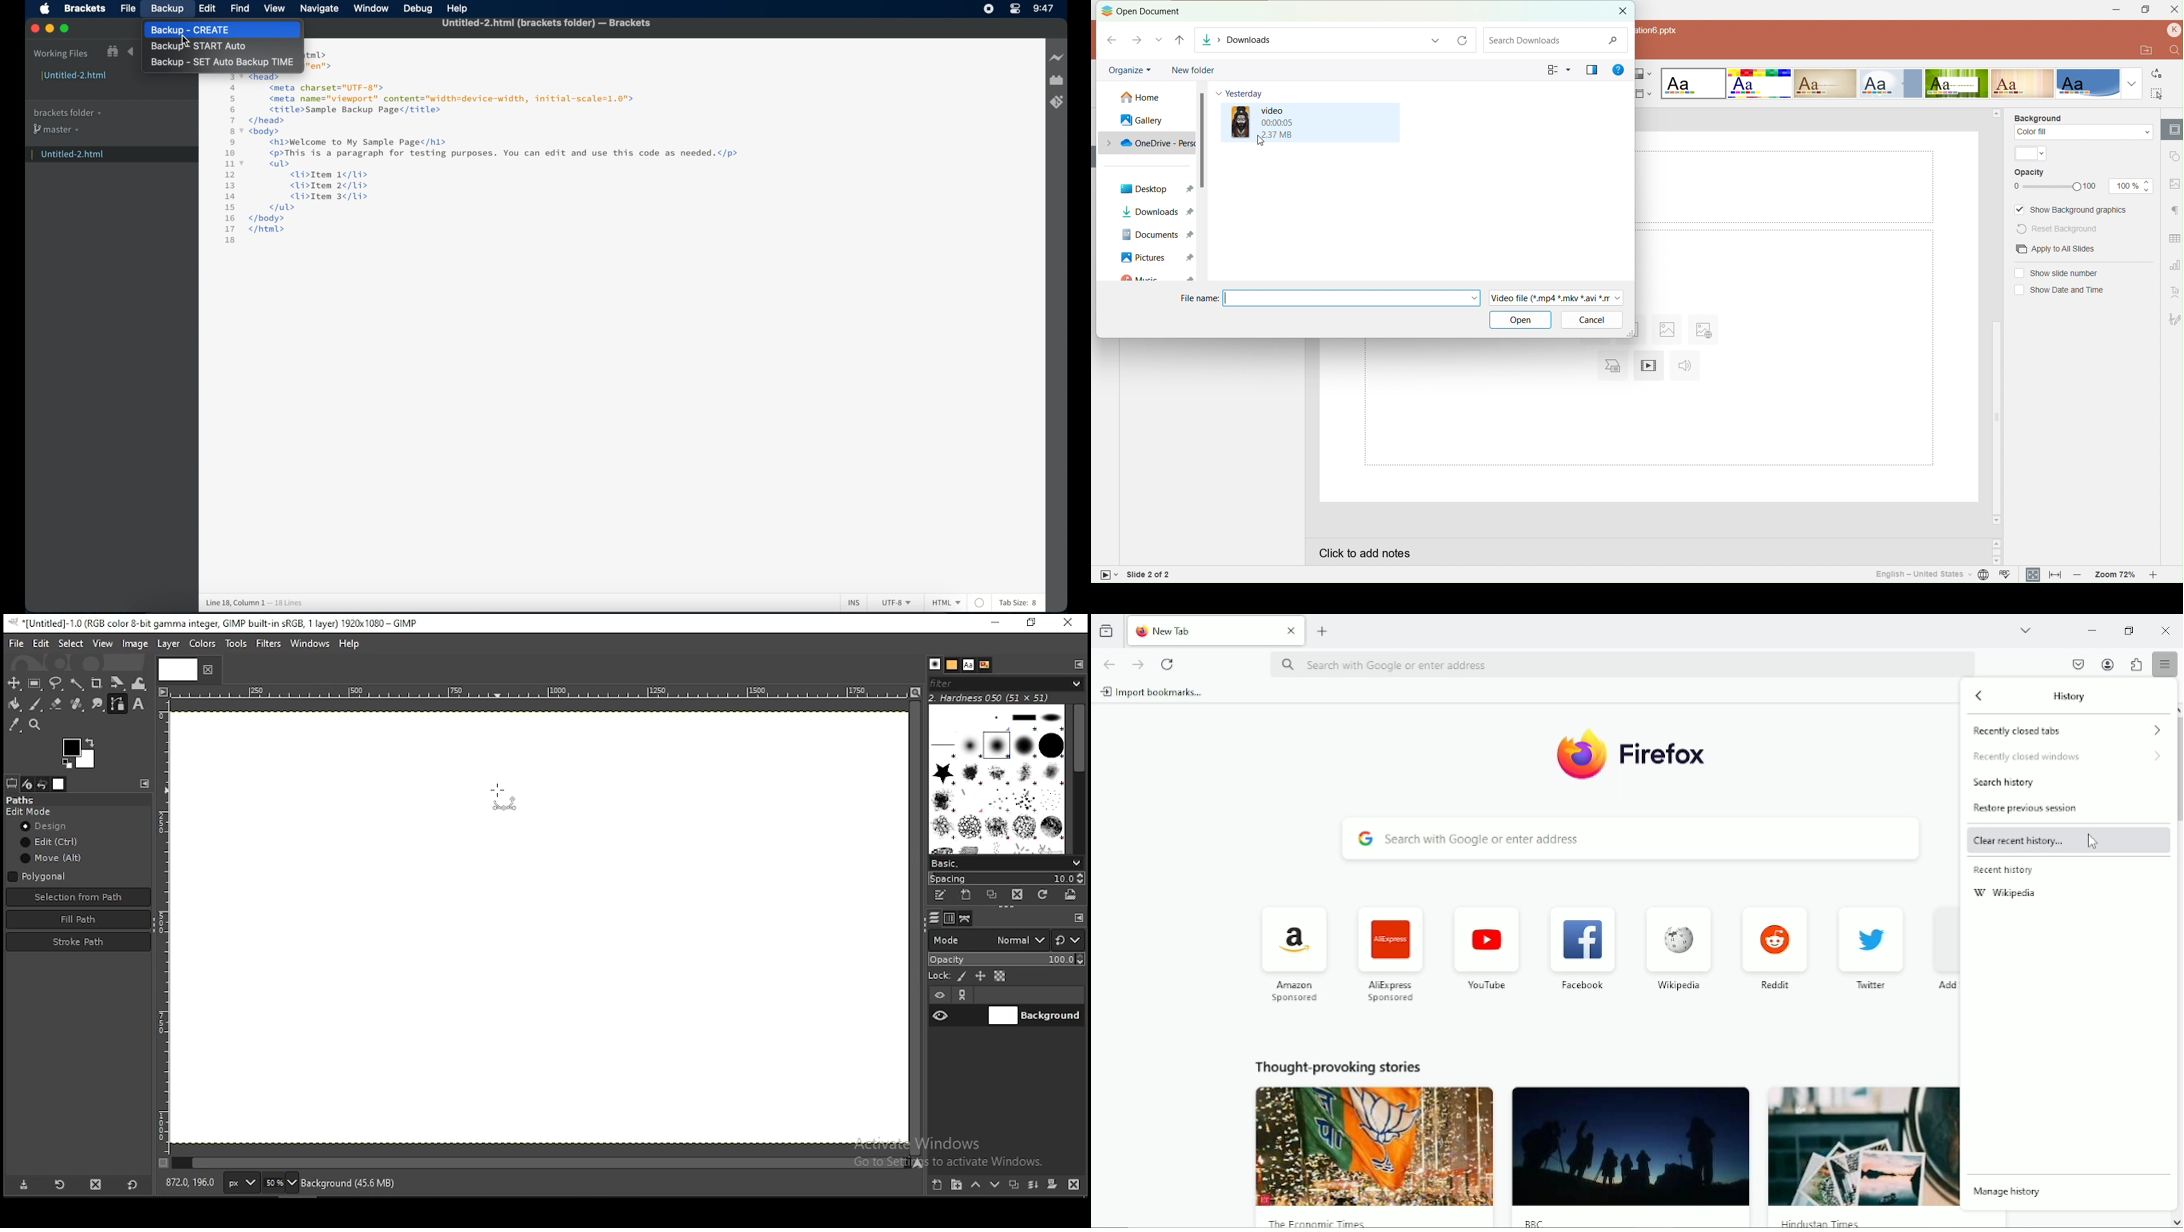 This screenshot has width=2184, height=1232. What do you see at coordinates (2176, 710) in the screenshot?
I see `scroll up` at bounding box center [2176, 710].